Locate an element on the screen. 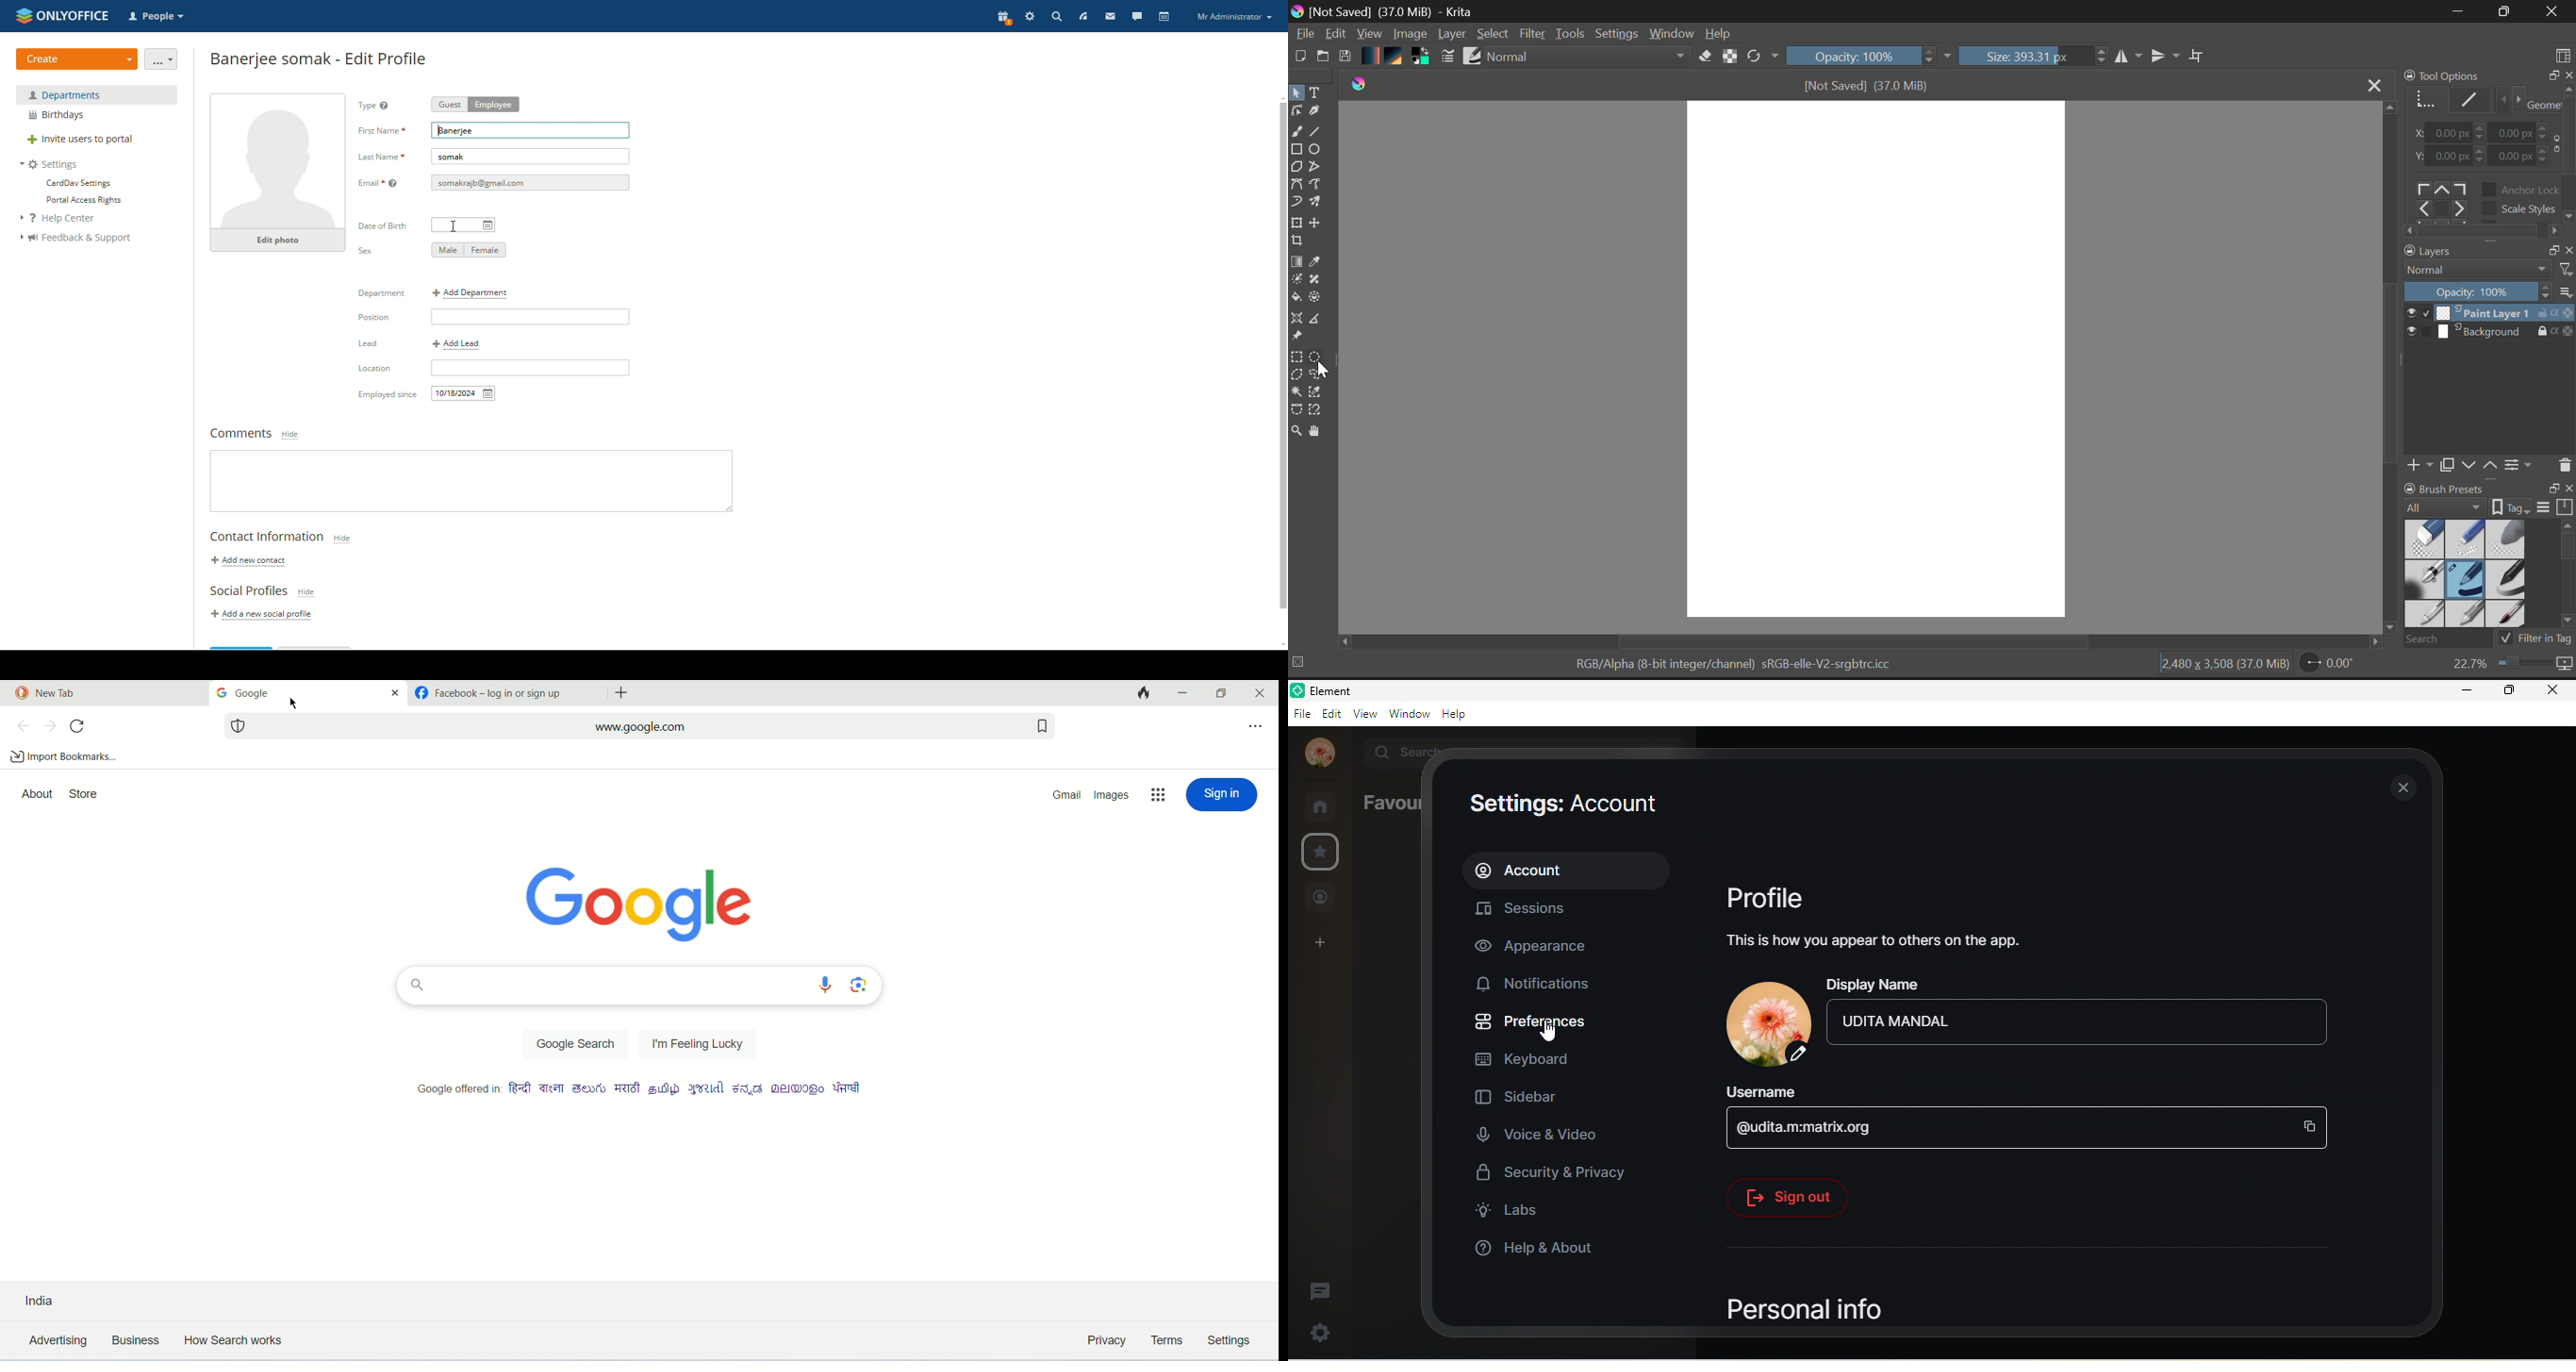  more options is located at coordinates (1160, 796).